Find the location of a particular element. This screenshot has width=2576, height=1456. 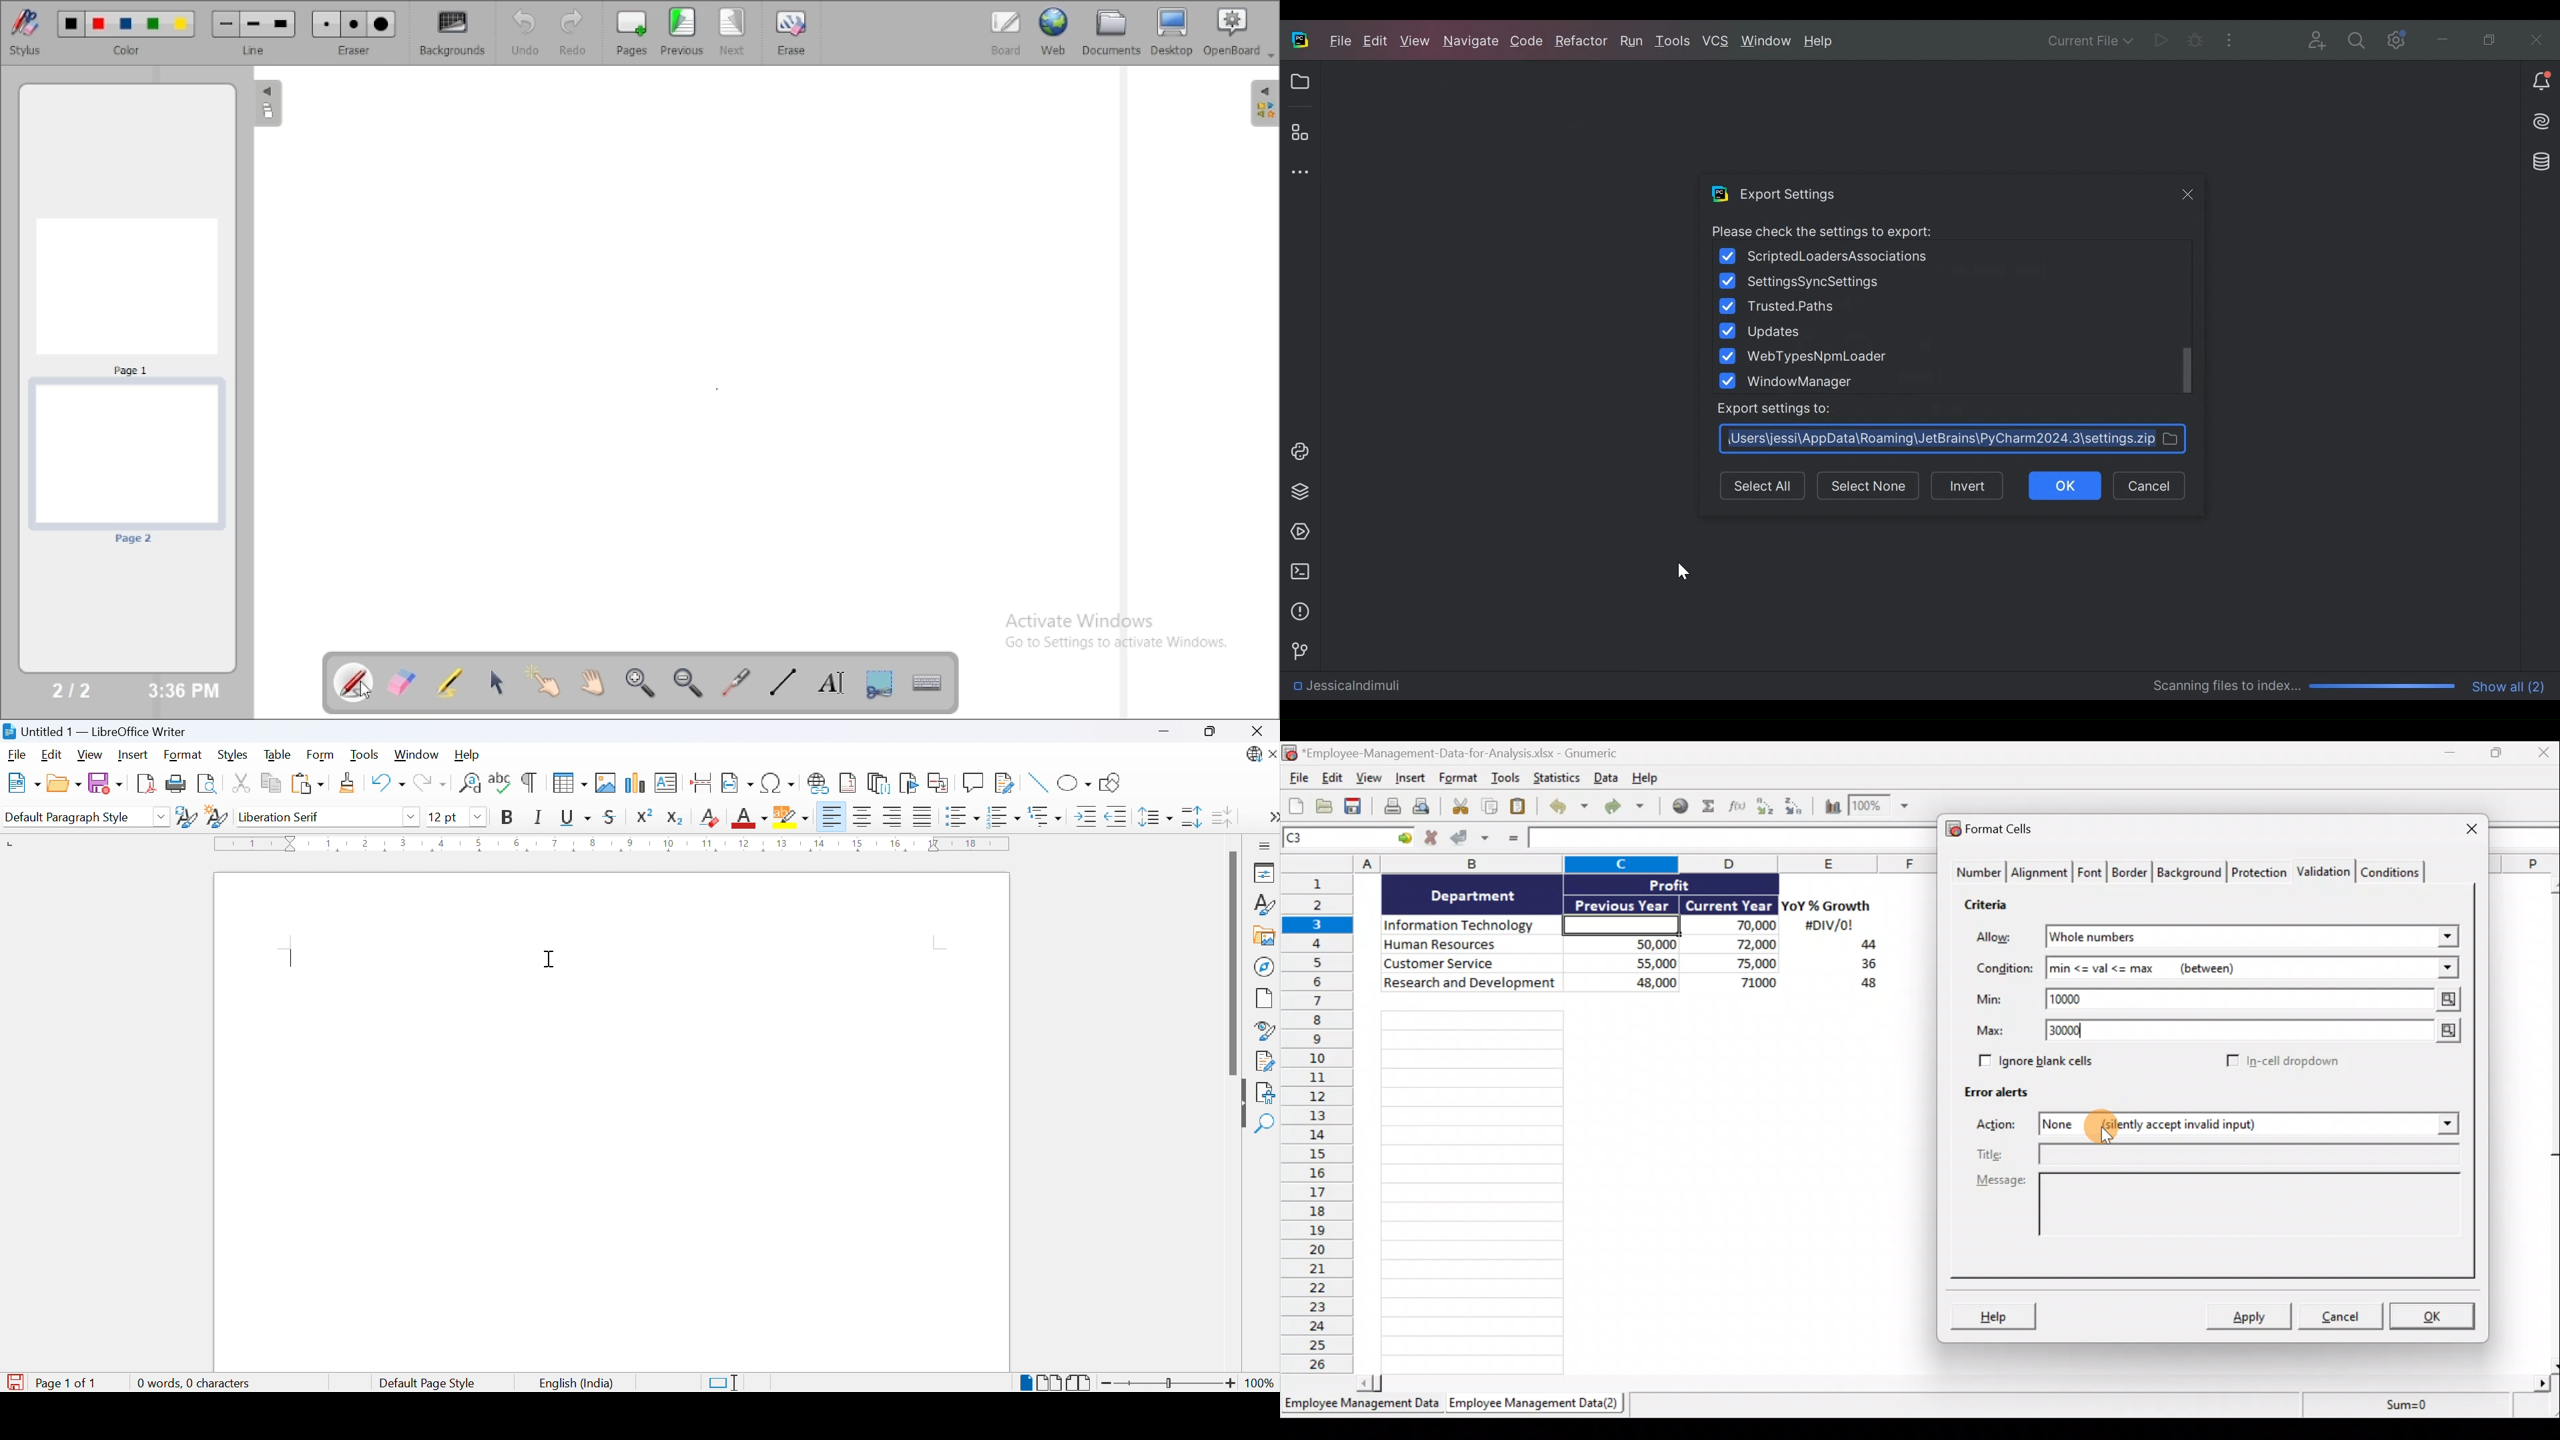

Save current workbook is located at coordinates (1354, 807).